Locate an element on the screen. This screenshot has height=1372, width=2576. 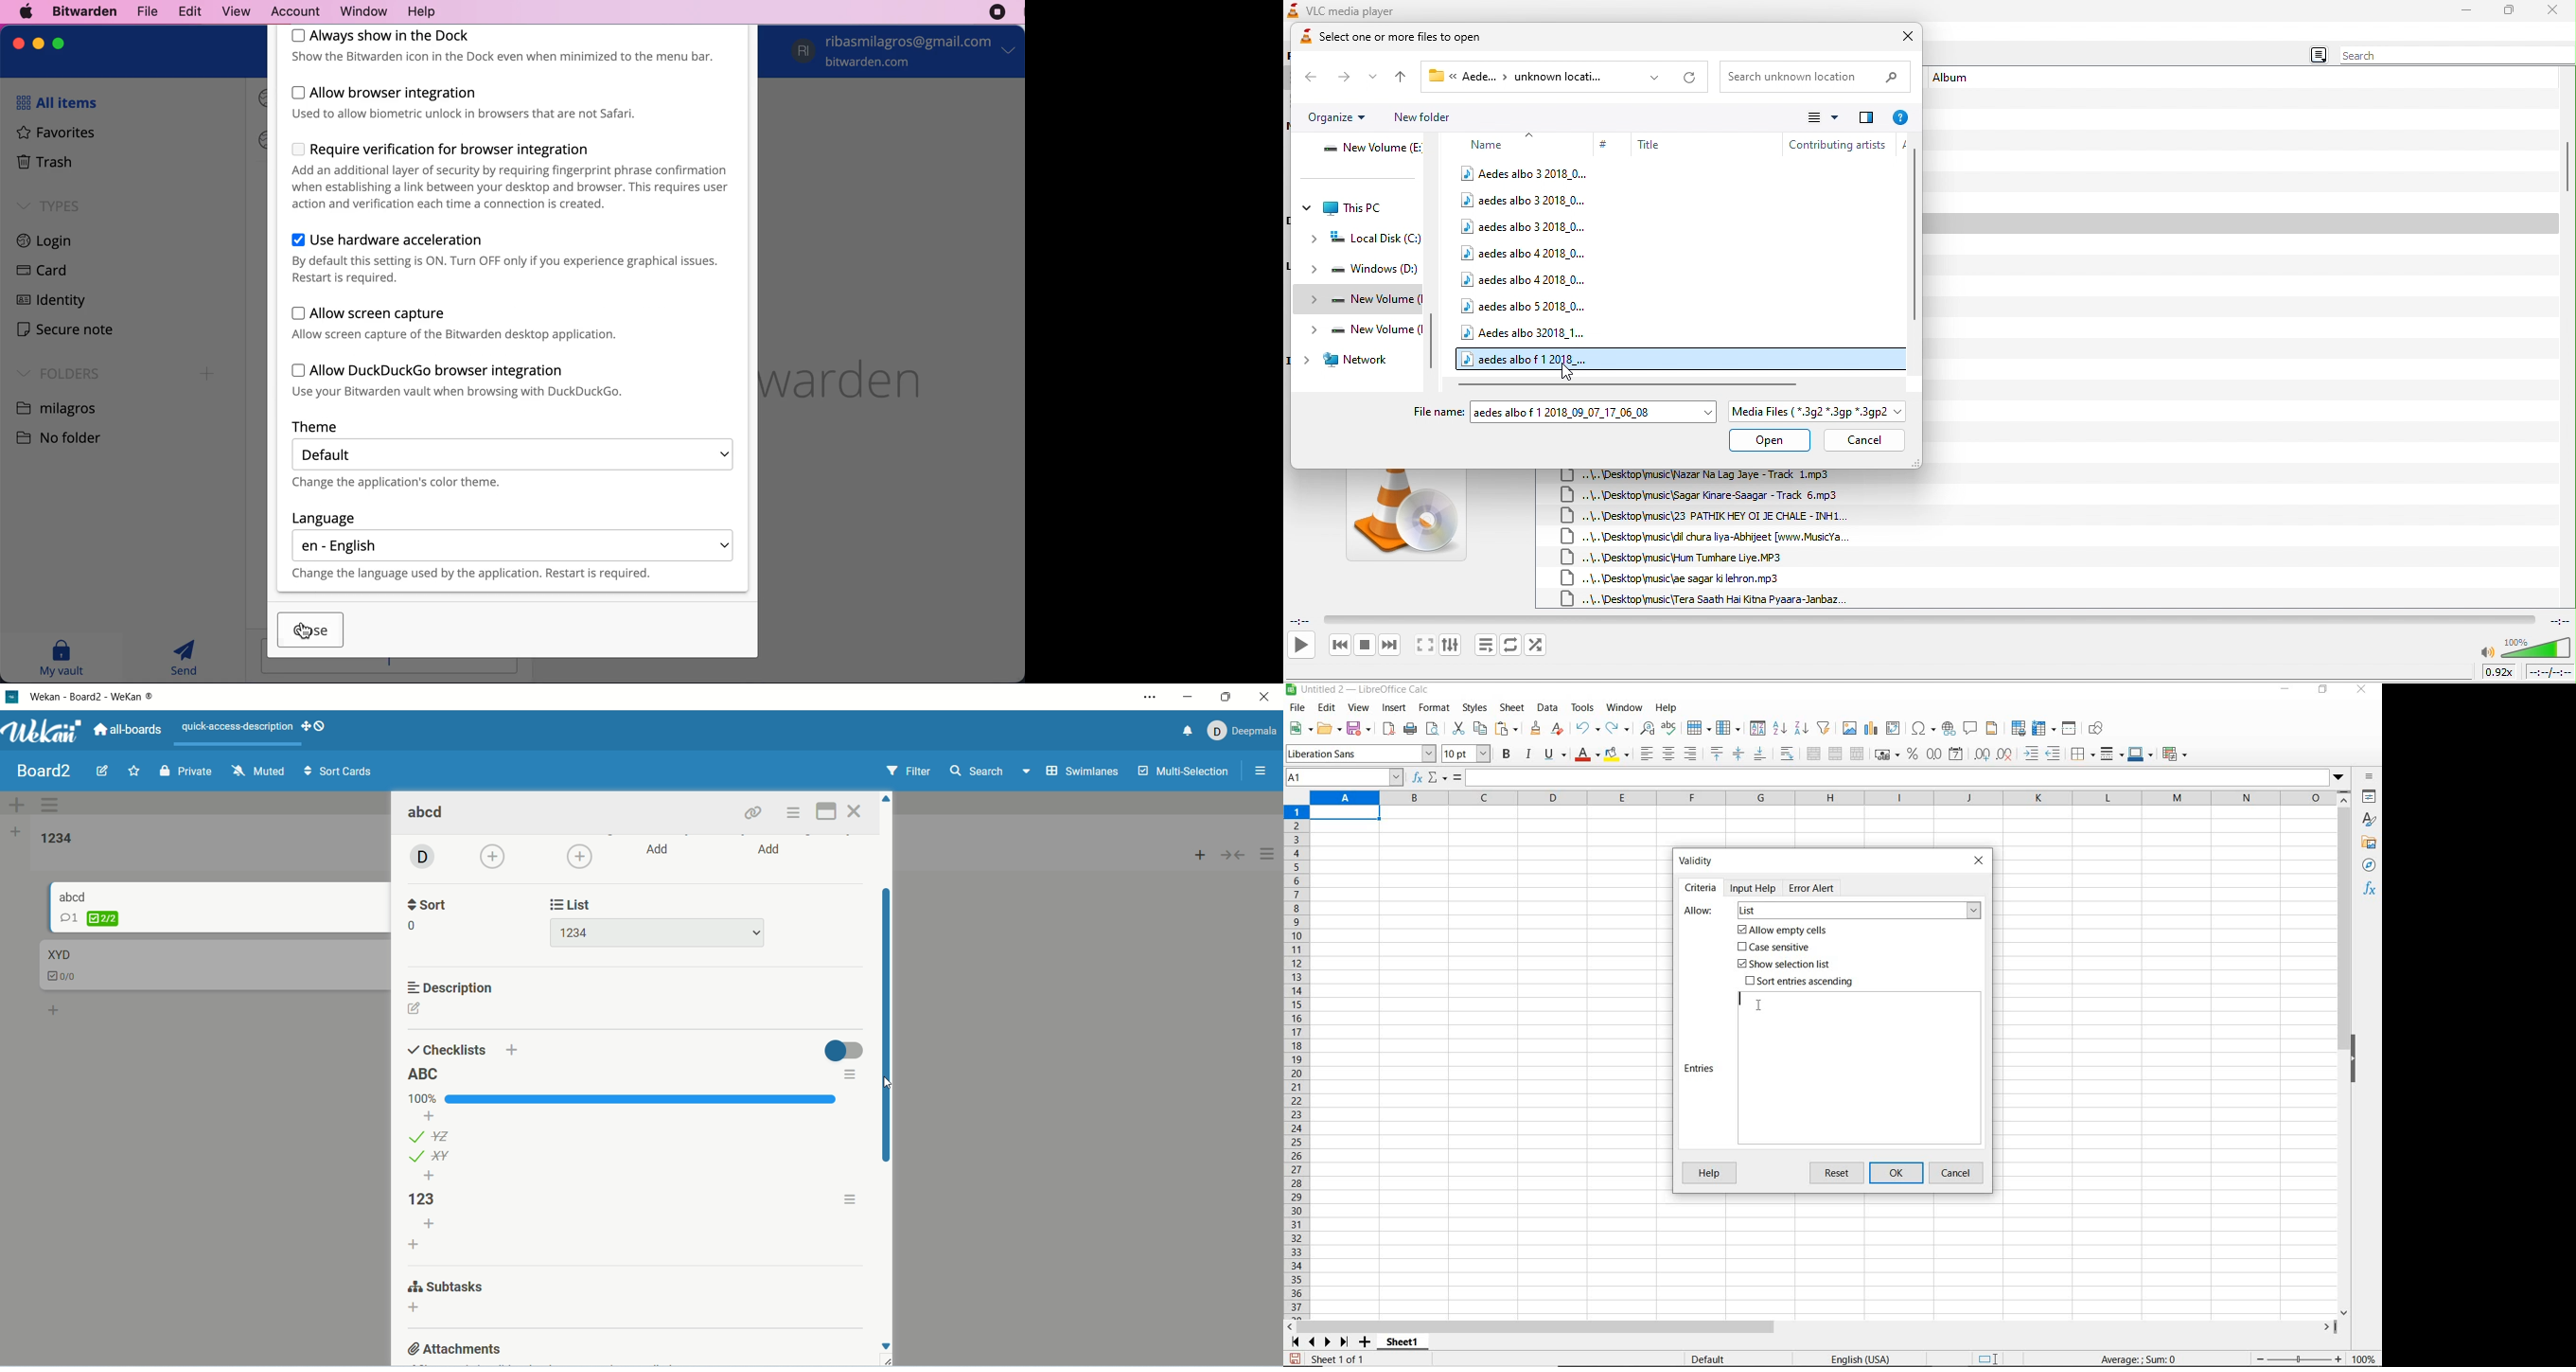
align left is located at coordinates (1646, 755).